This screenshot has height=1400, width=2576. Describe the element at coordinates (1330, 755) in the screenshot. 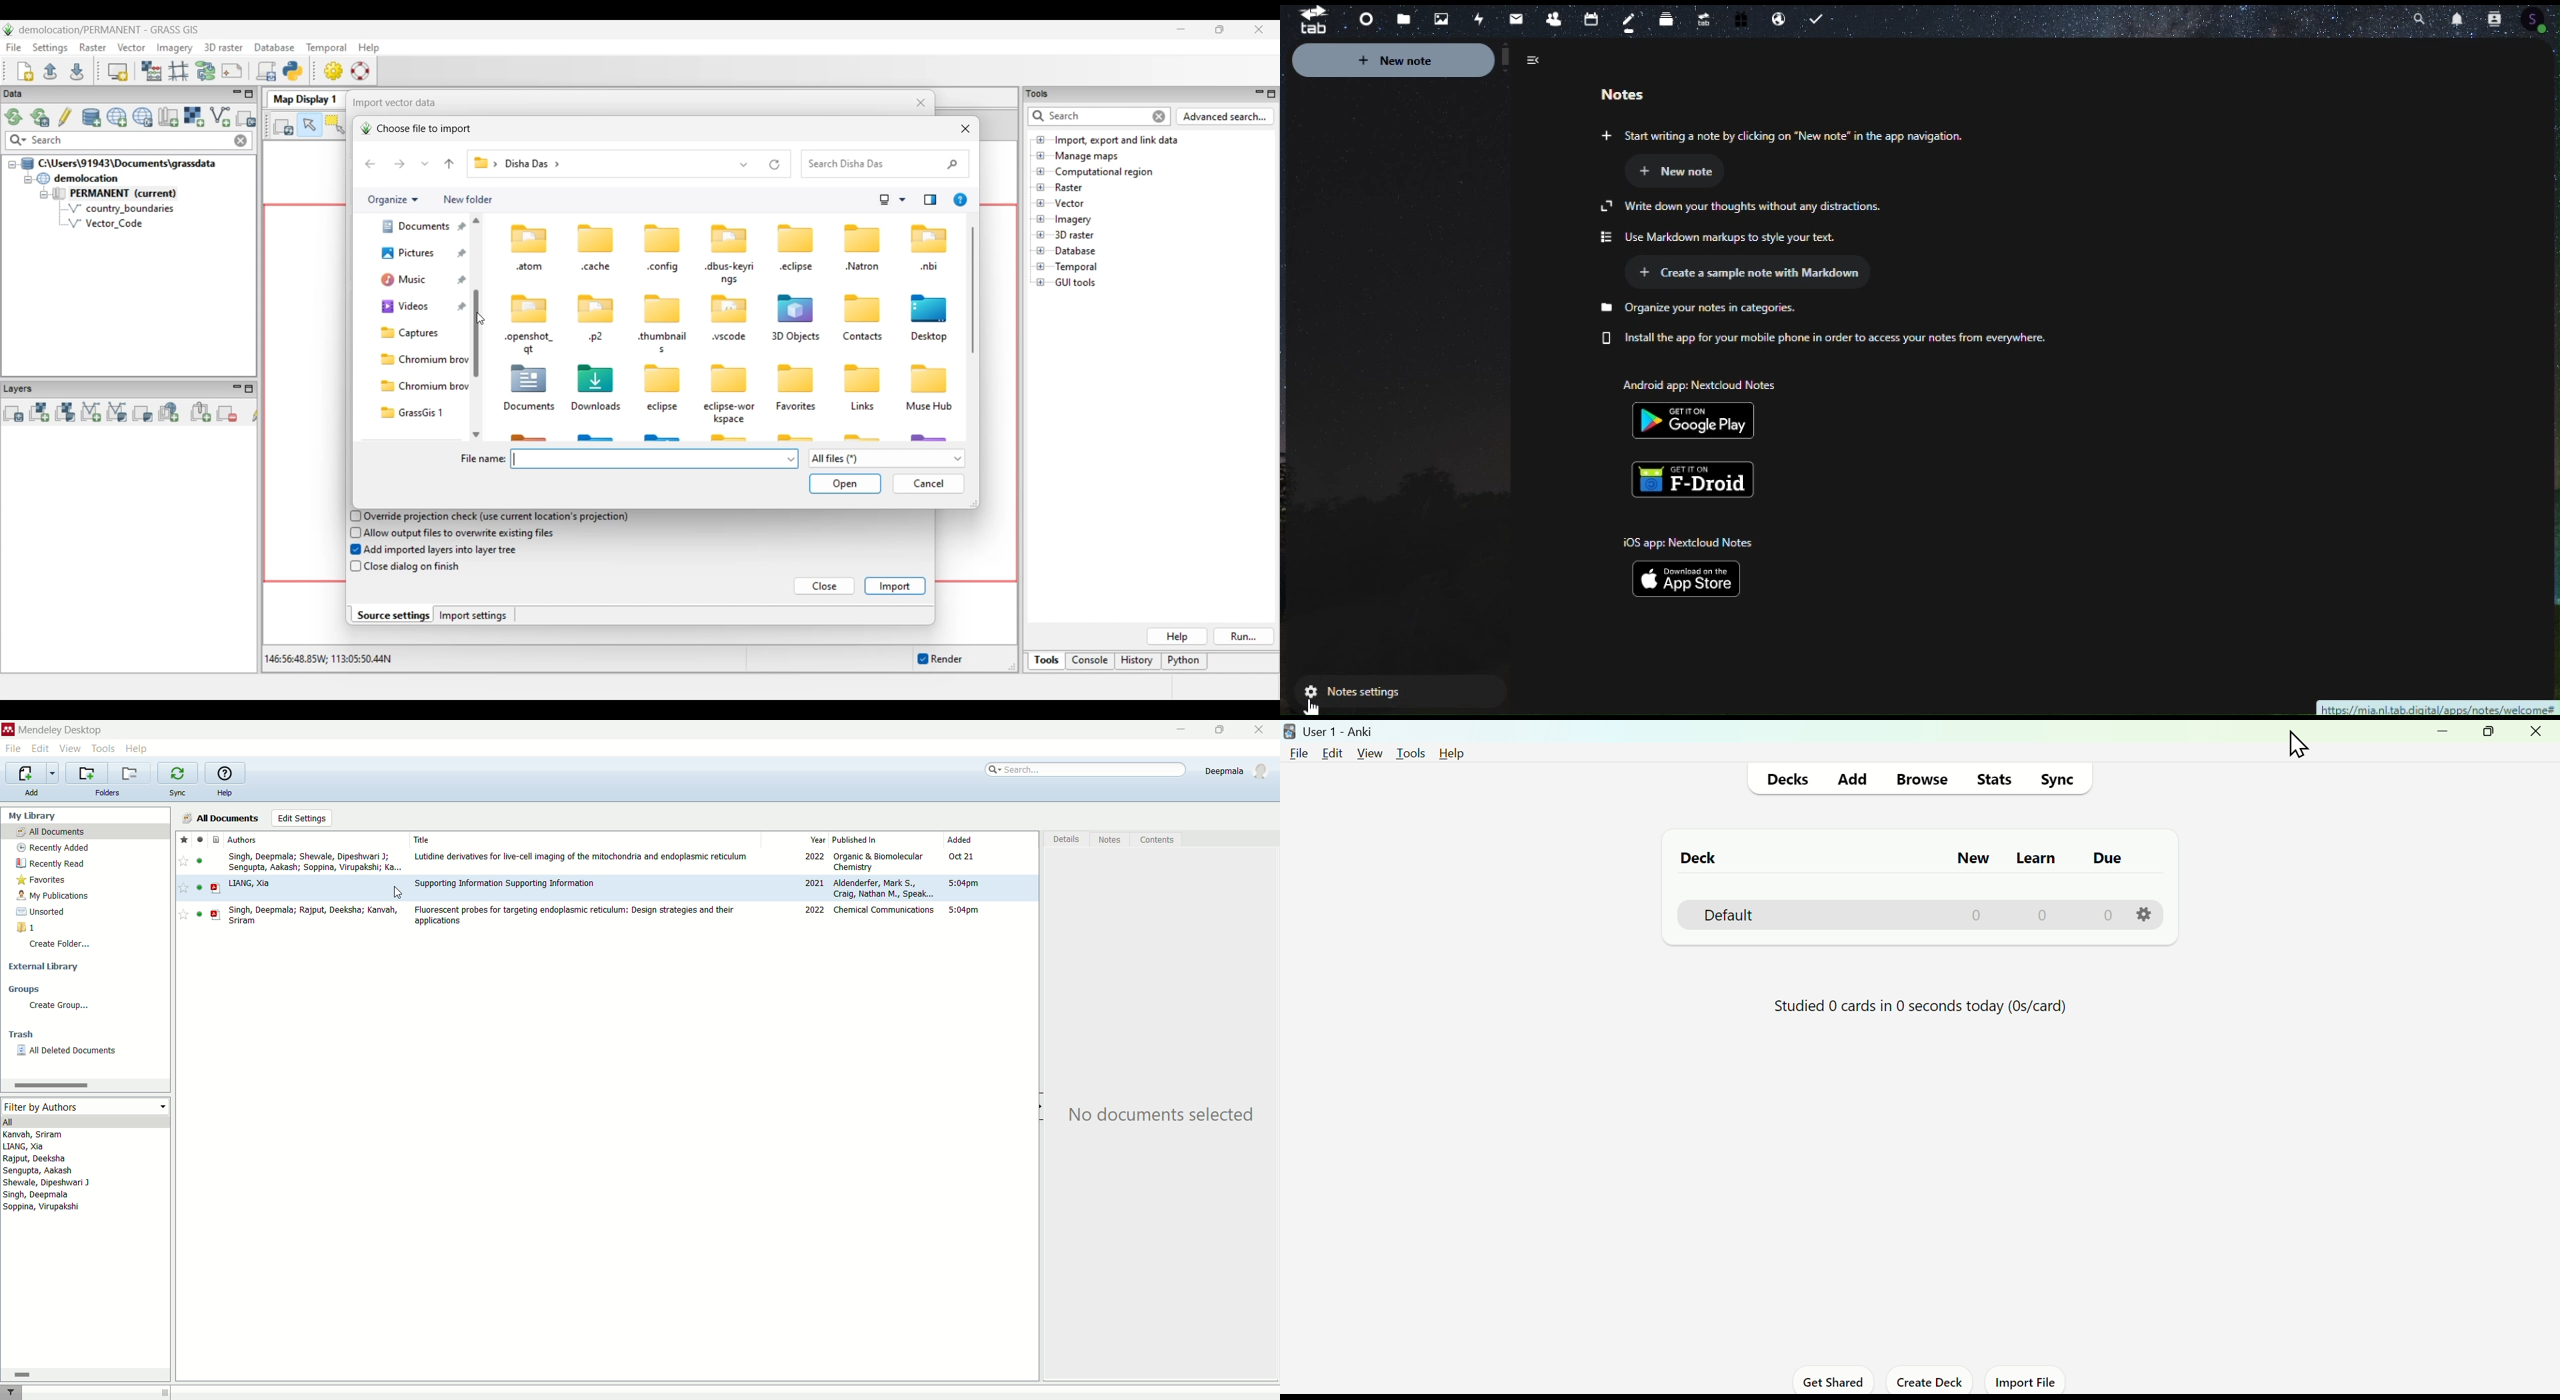

I see `Edit` at that location.